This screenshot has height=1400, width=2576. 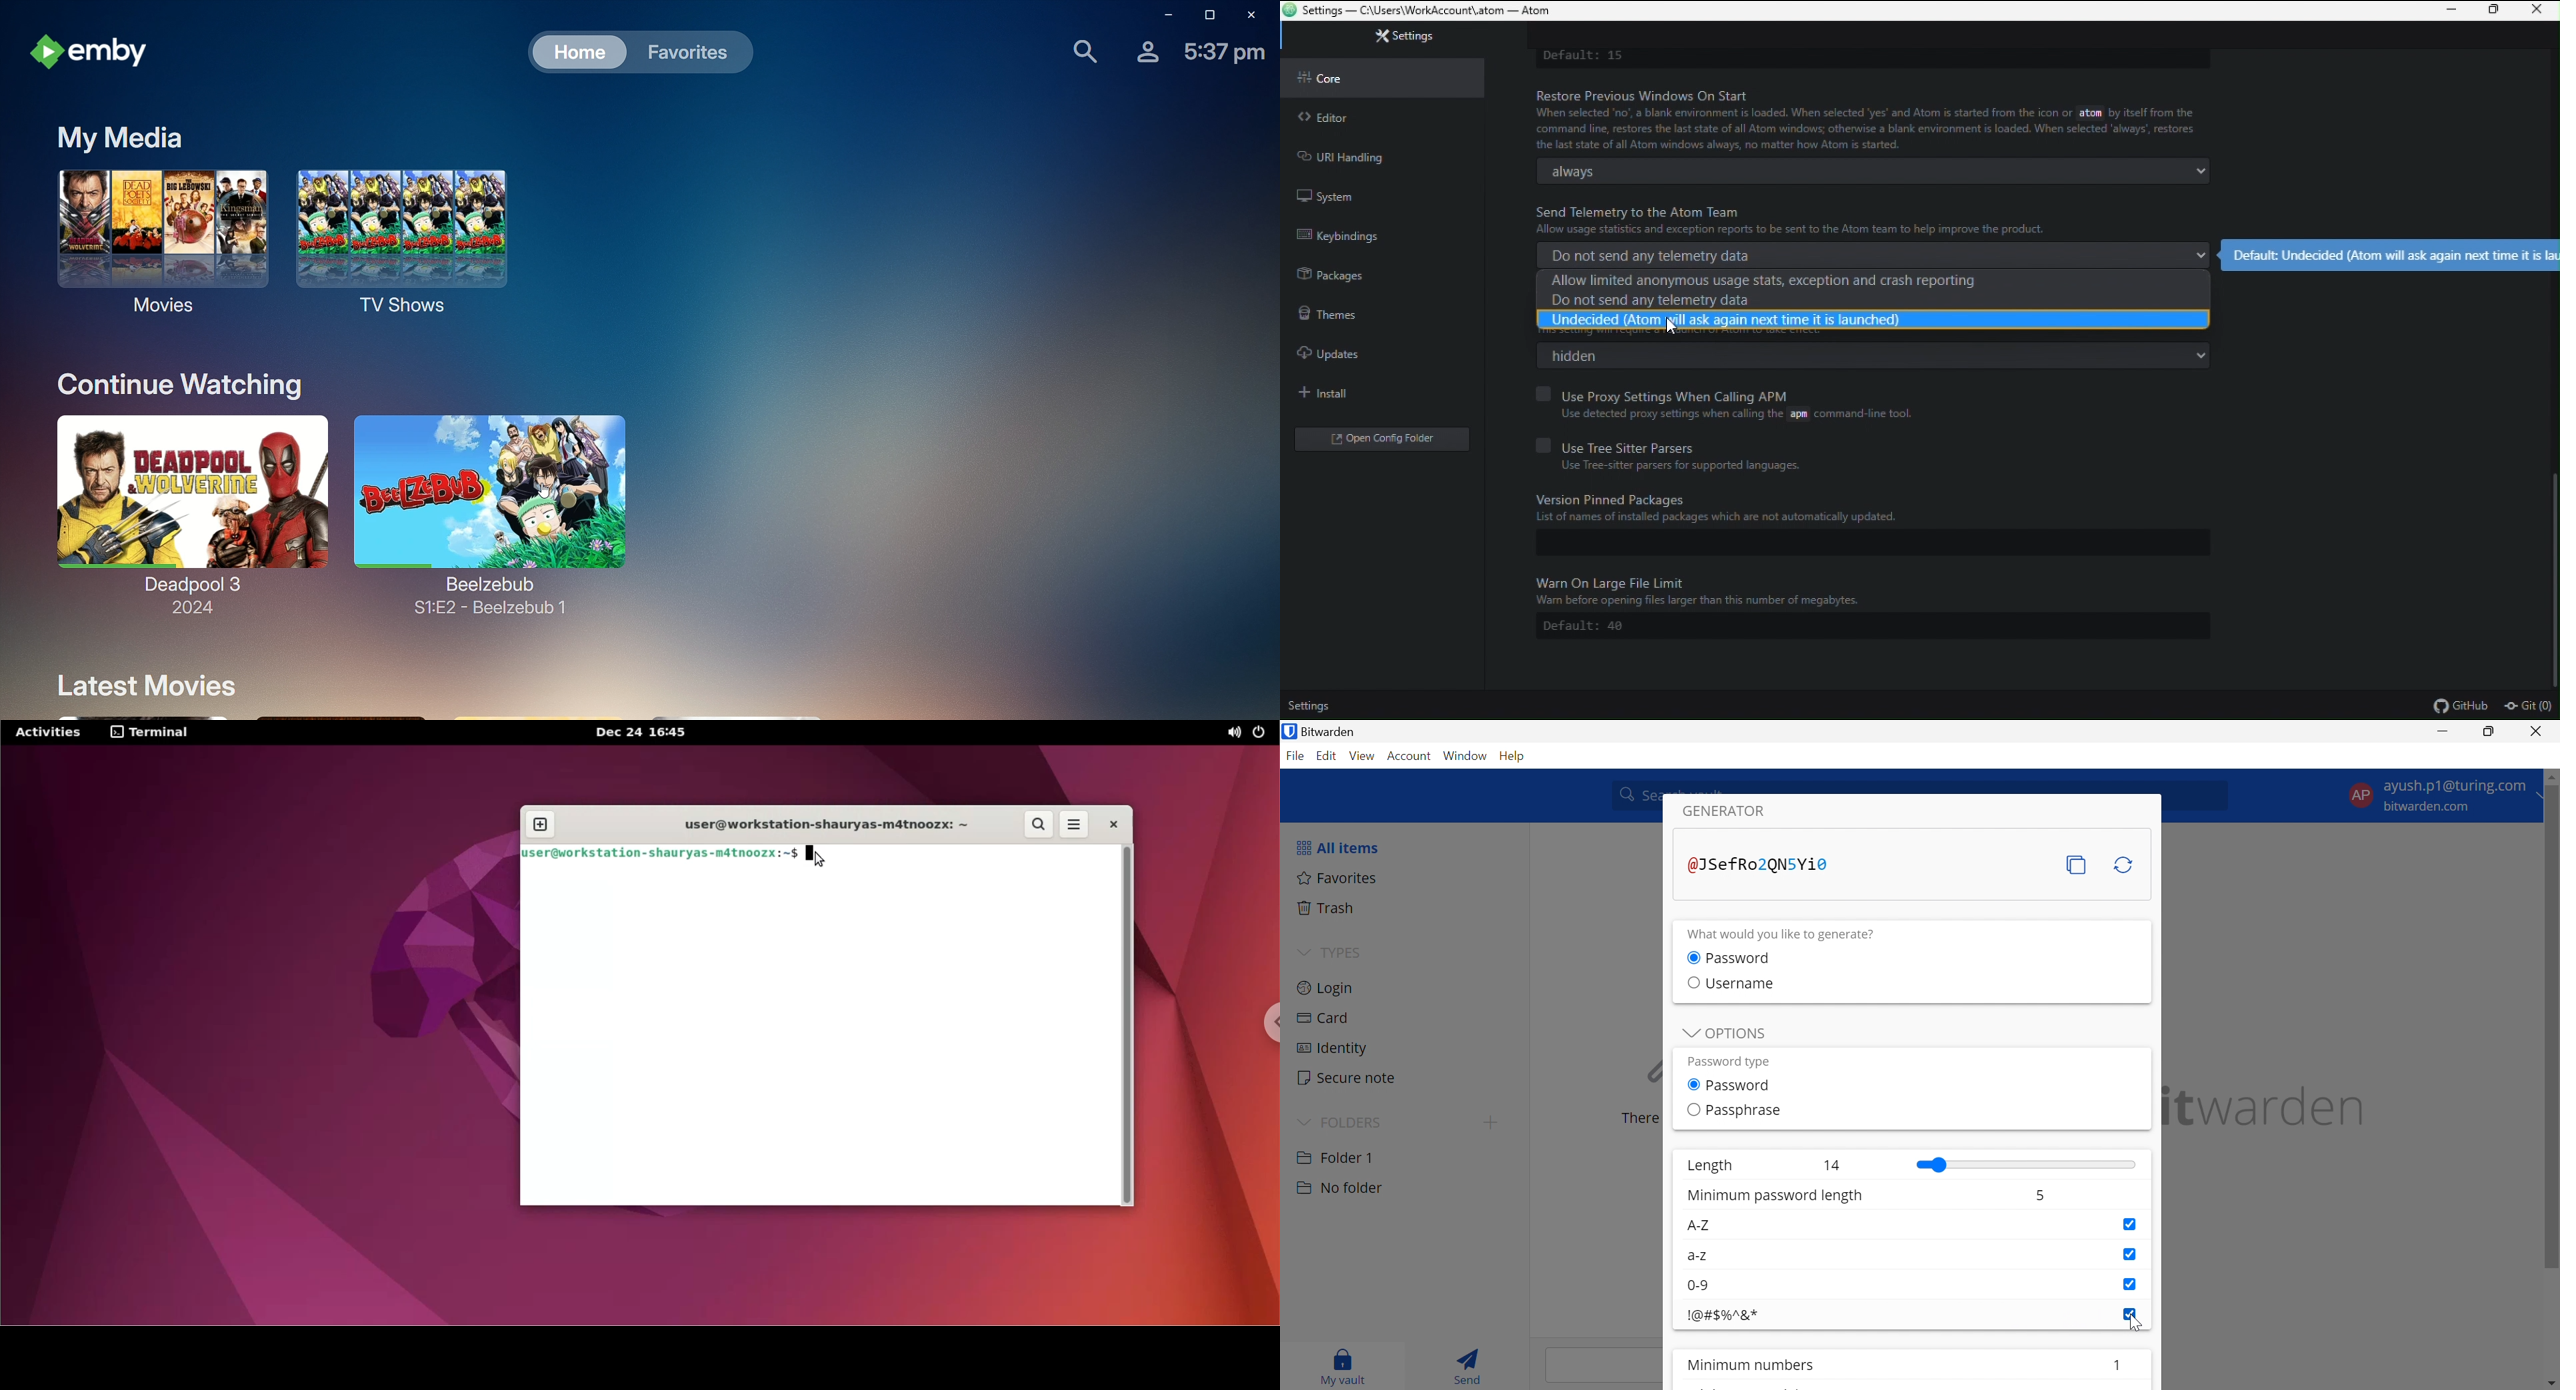 I want to click on Send, so click(x=1469, y=1365).